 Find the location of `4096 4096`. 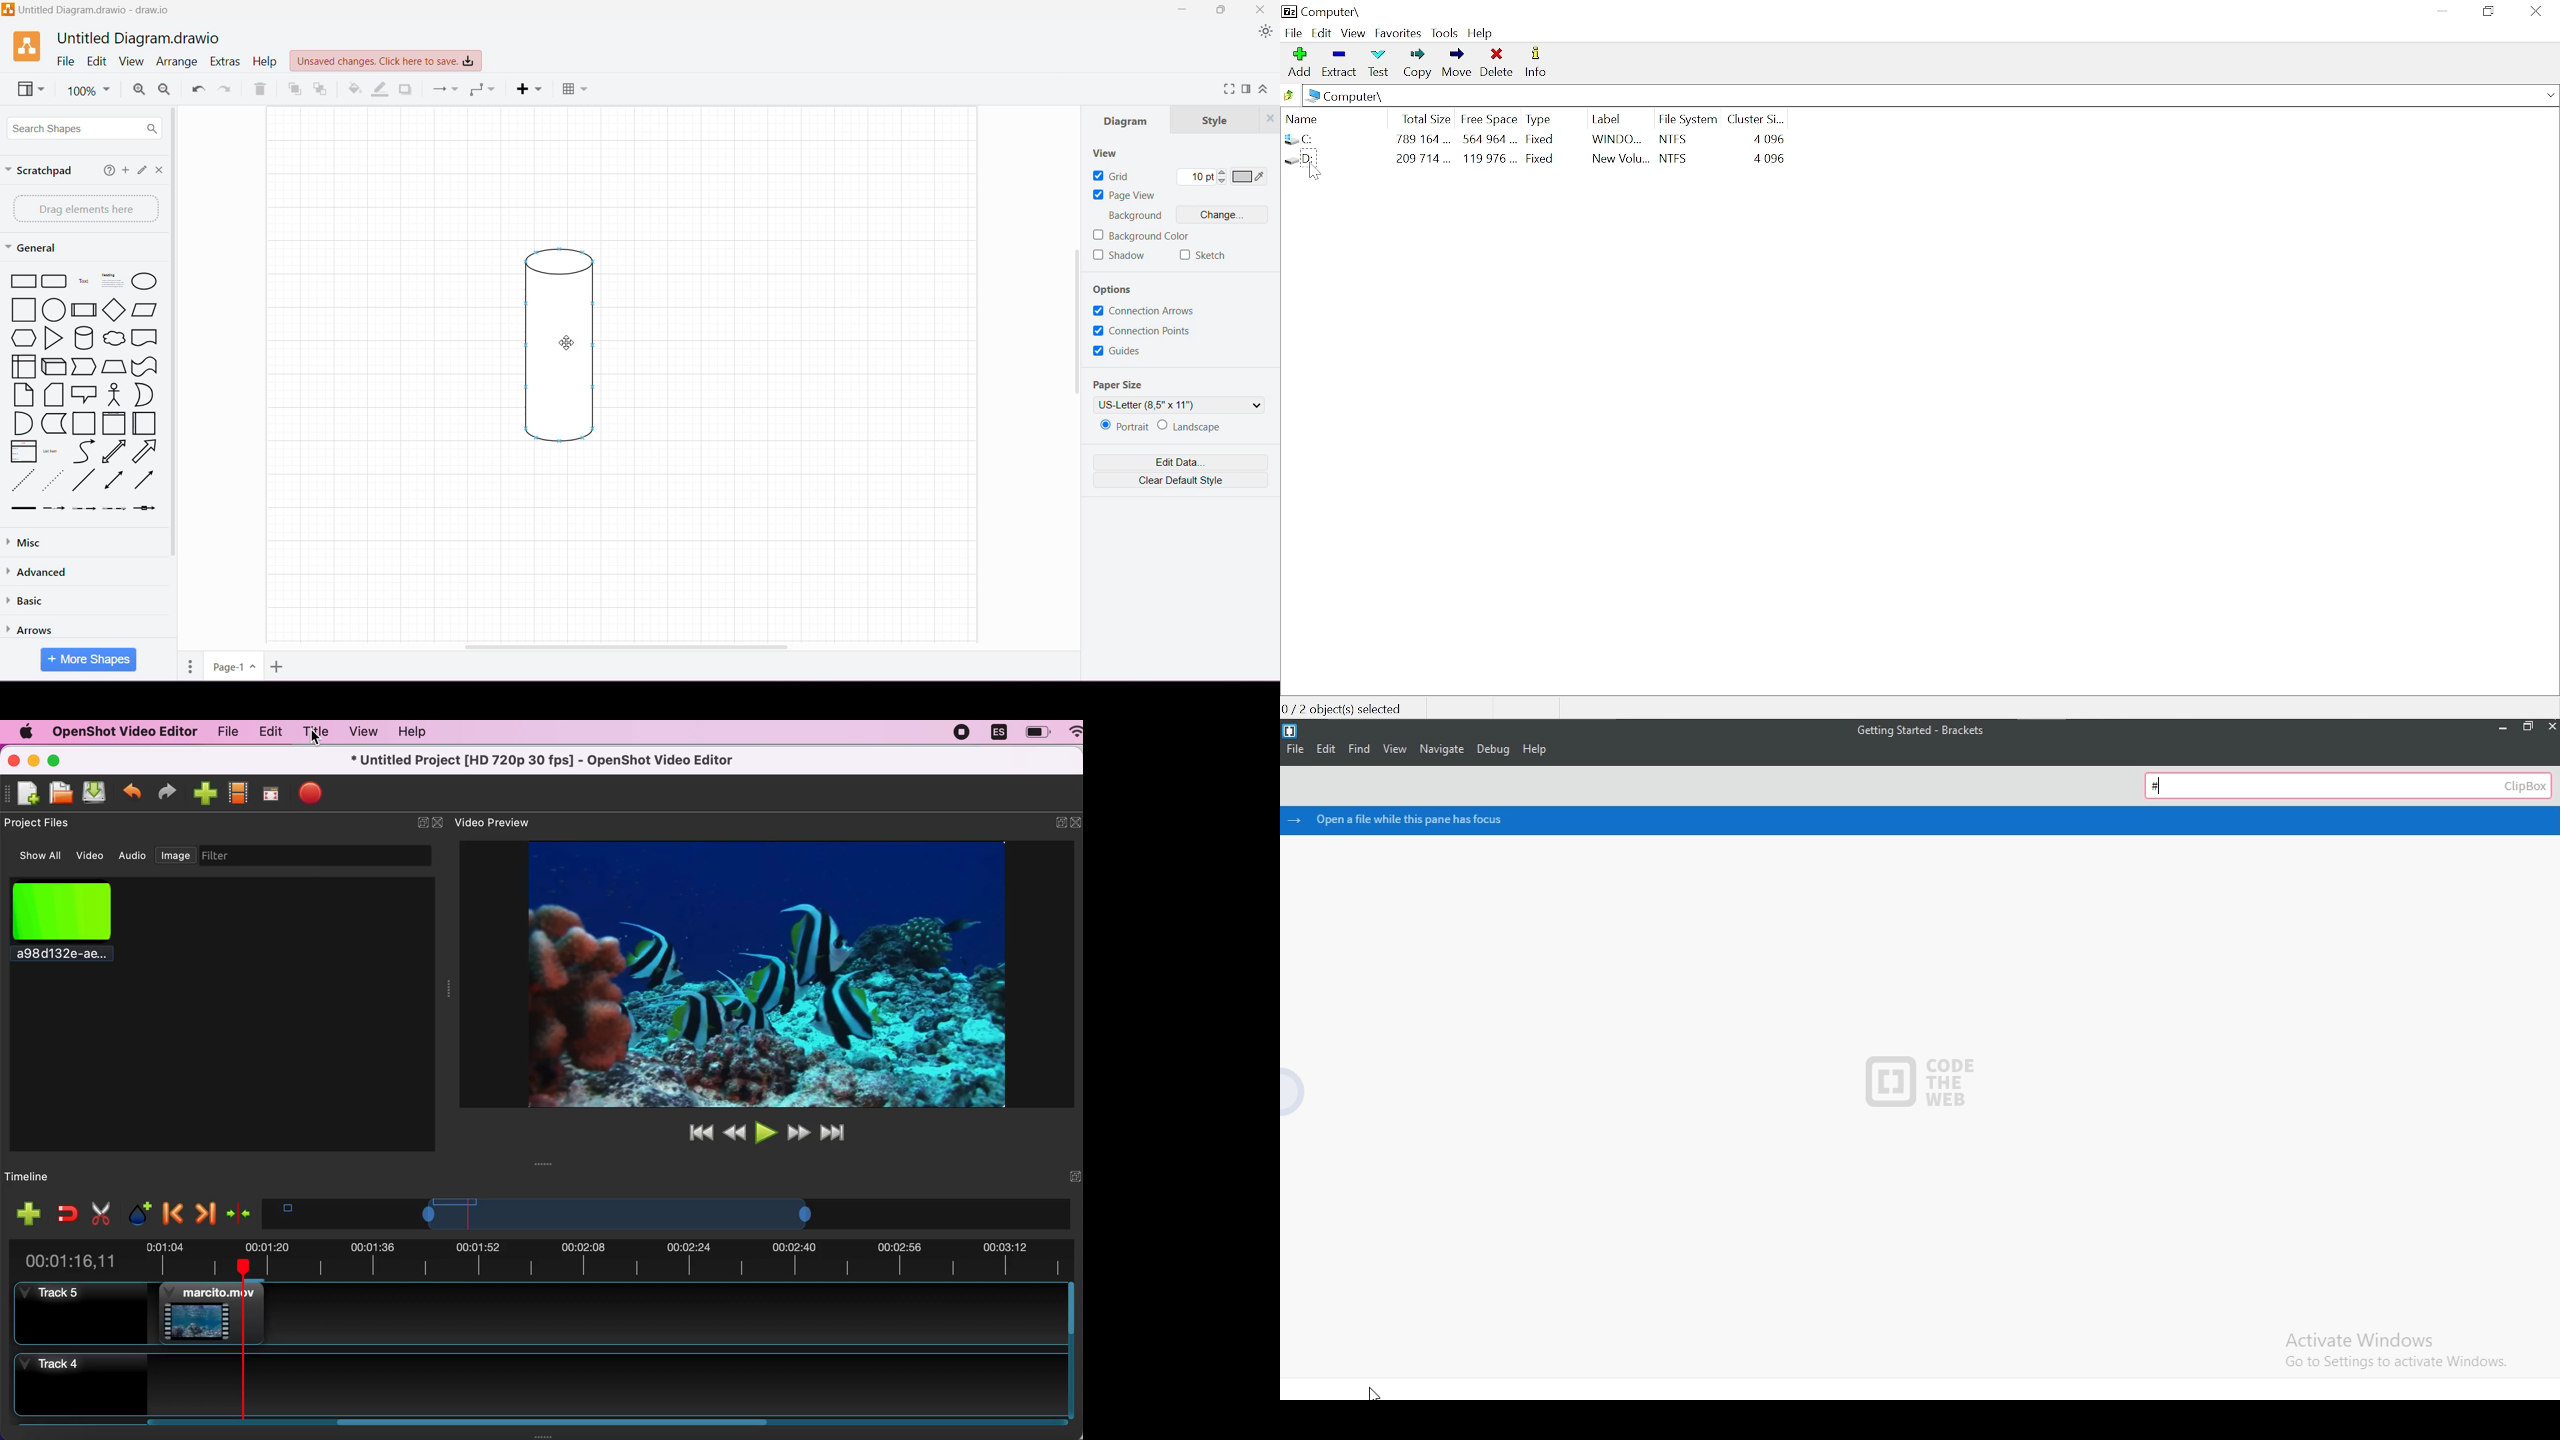

4096 4096 is located at coordinates (1767, 148).